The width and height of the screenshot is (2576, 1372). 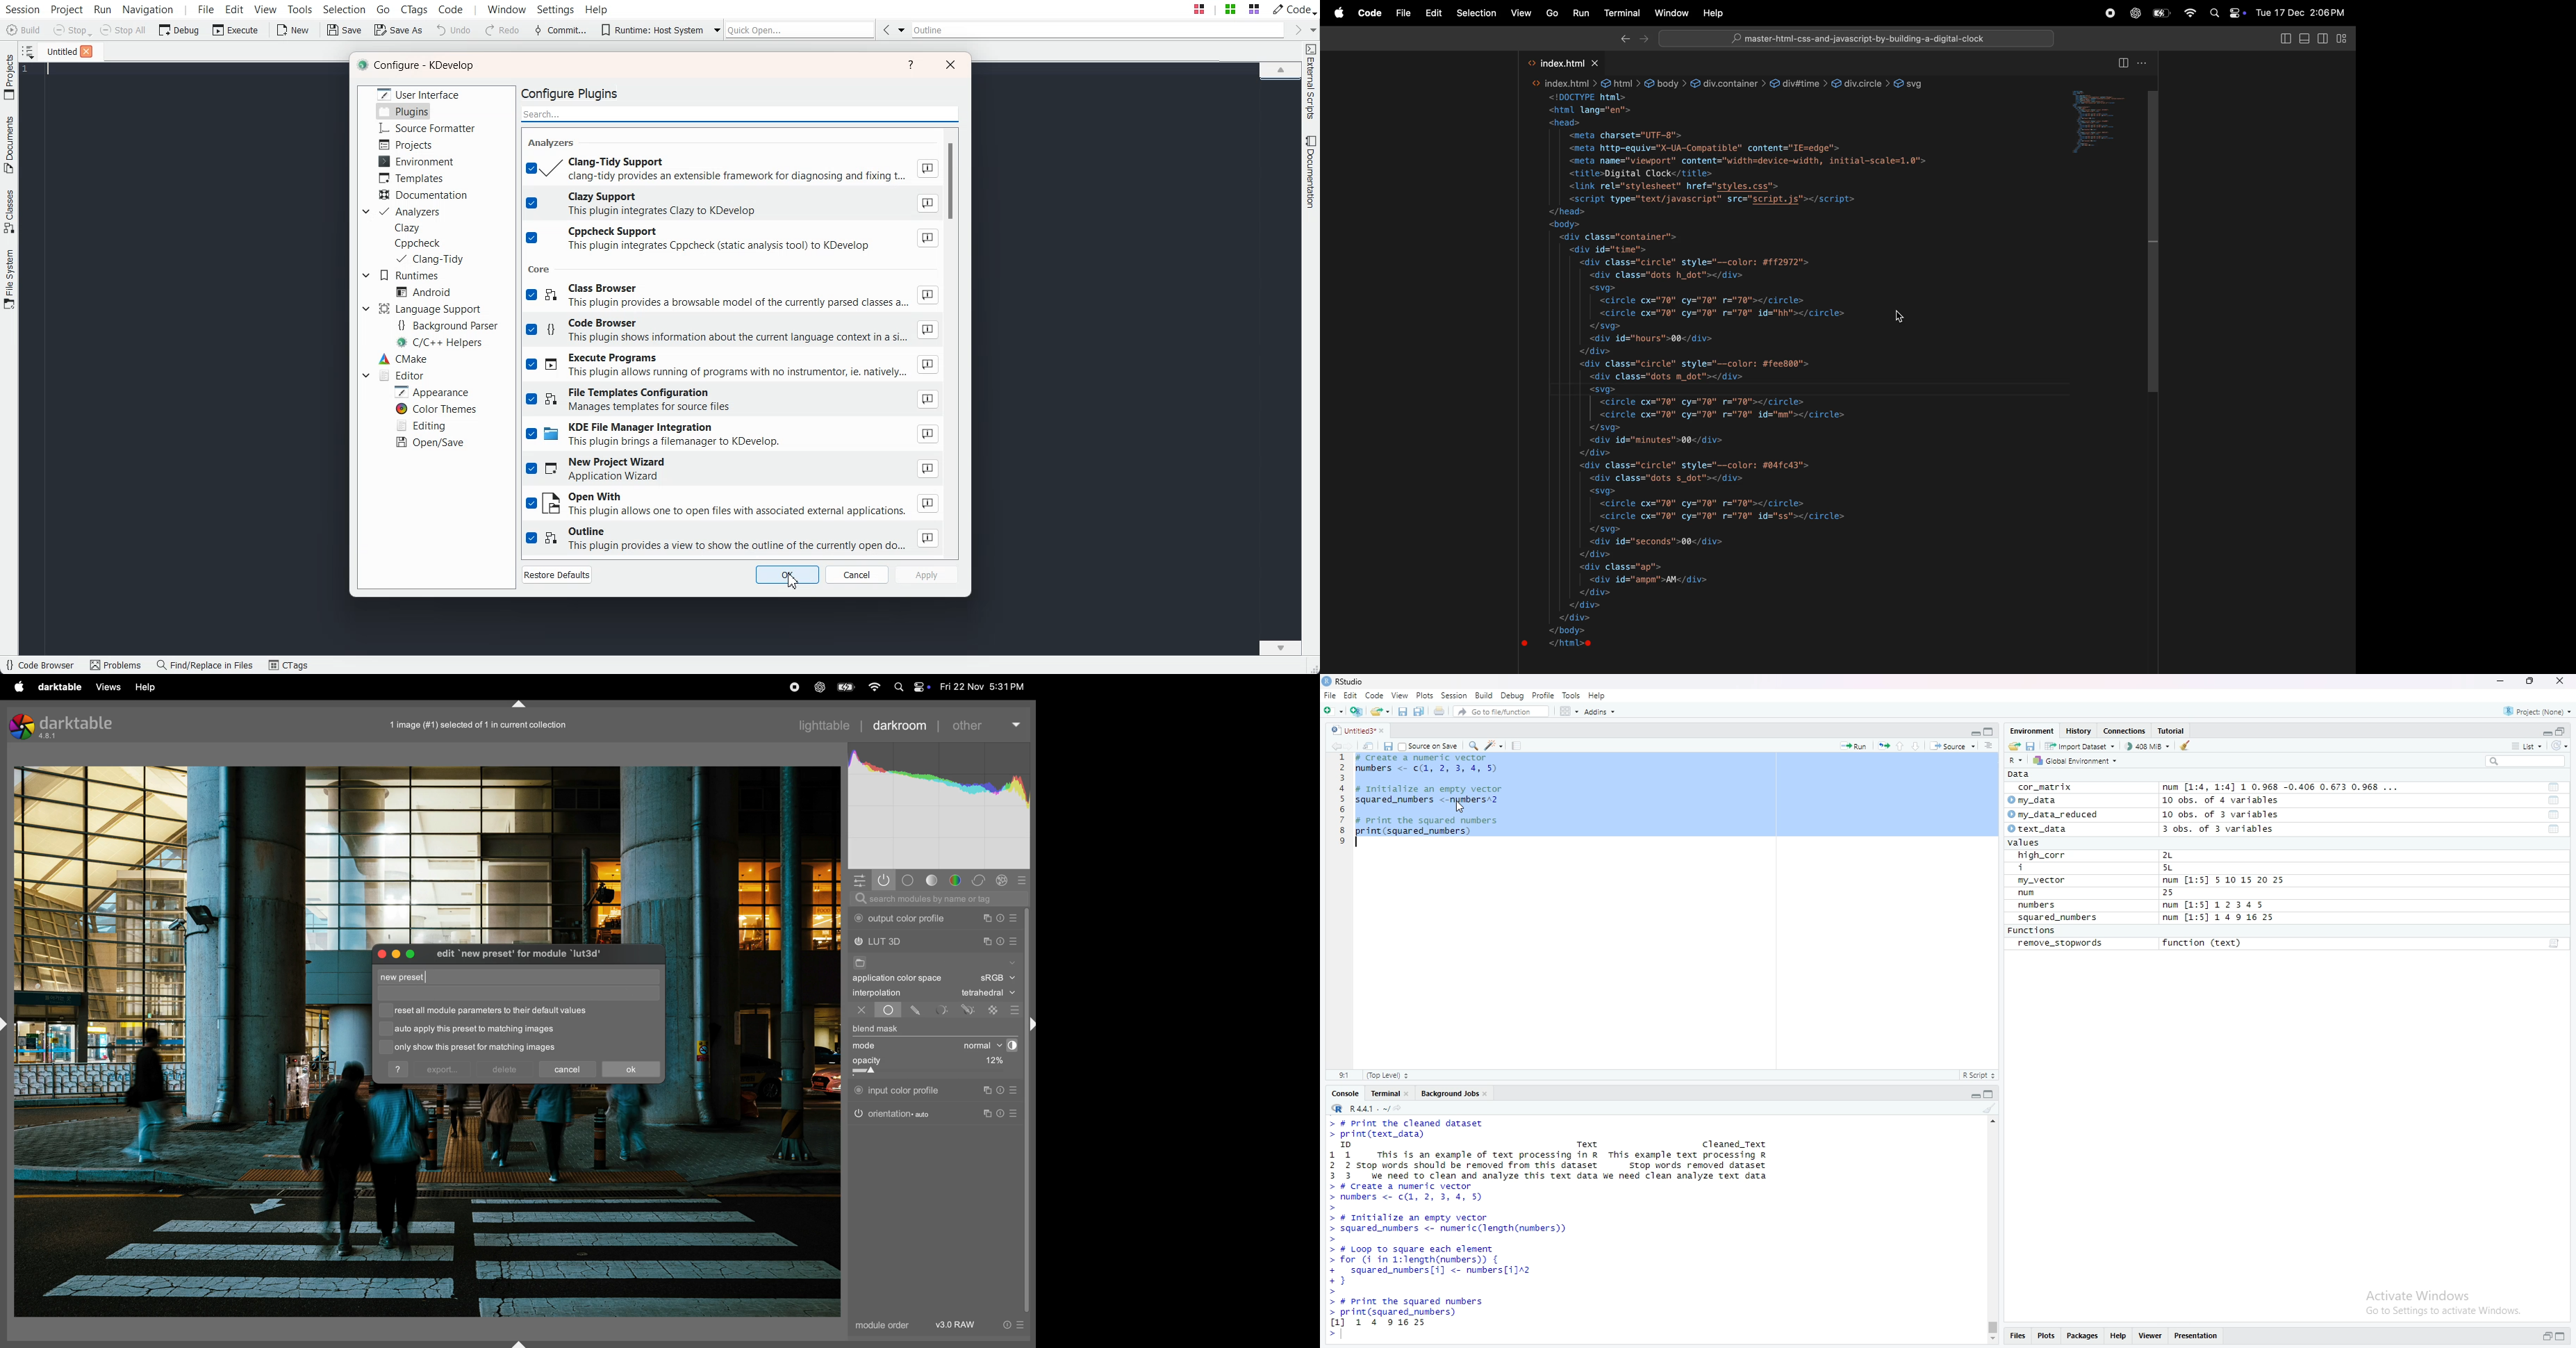 I want to click on presets, so click(x=1016, y=918).